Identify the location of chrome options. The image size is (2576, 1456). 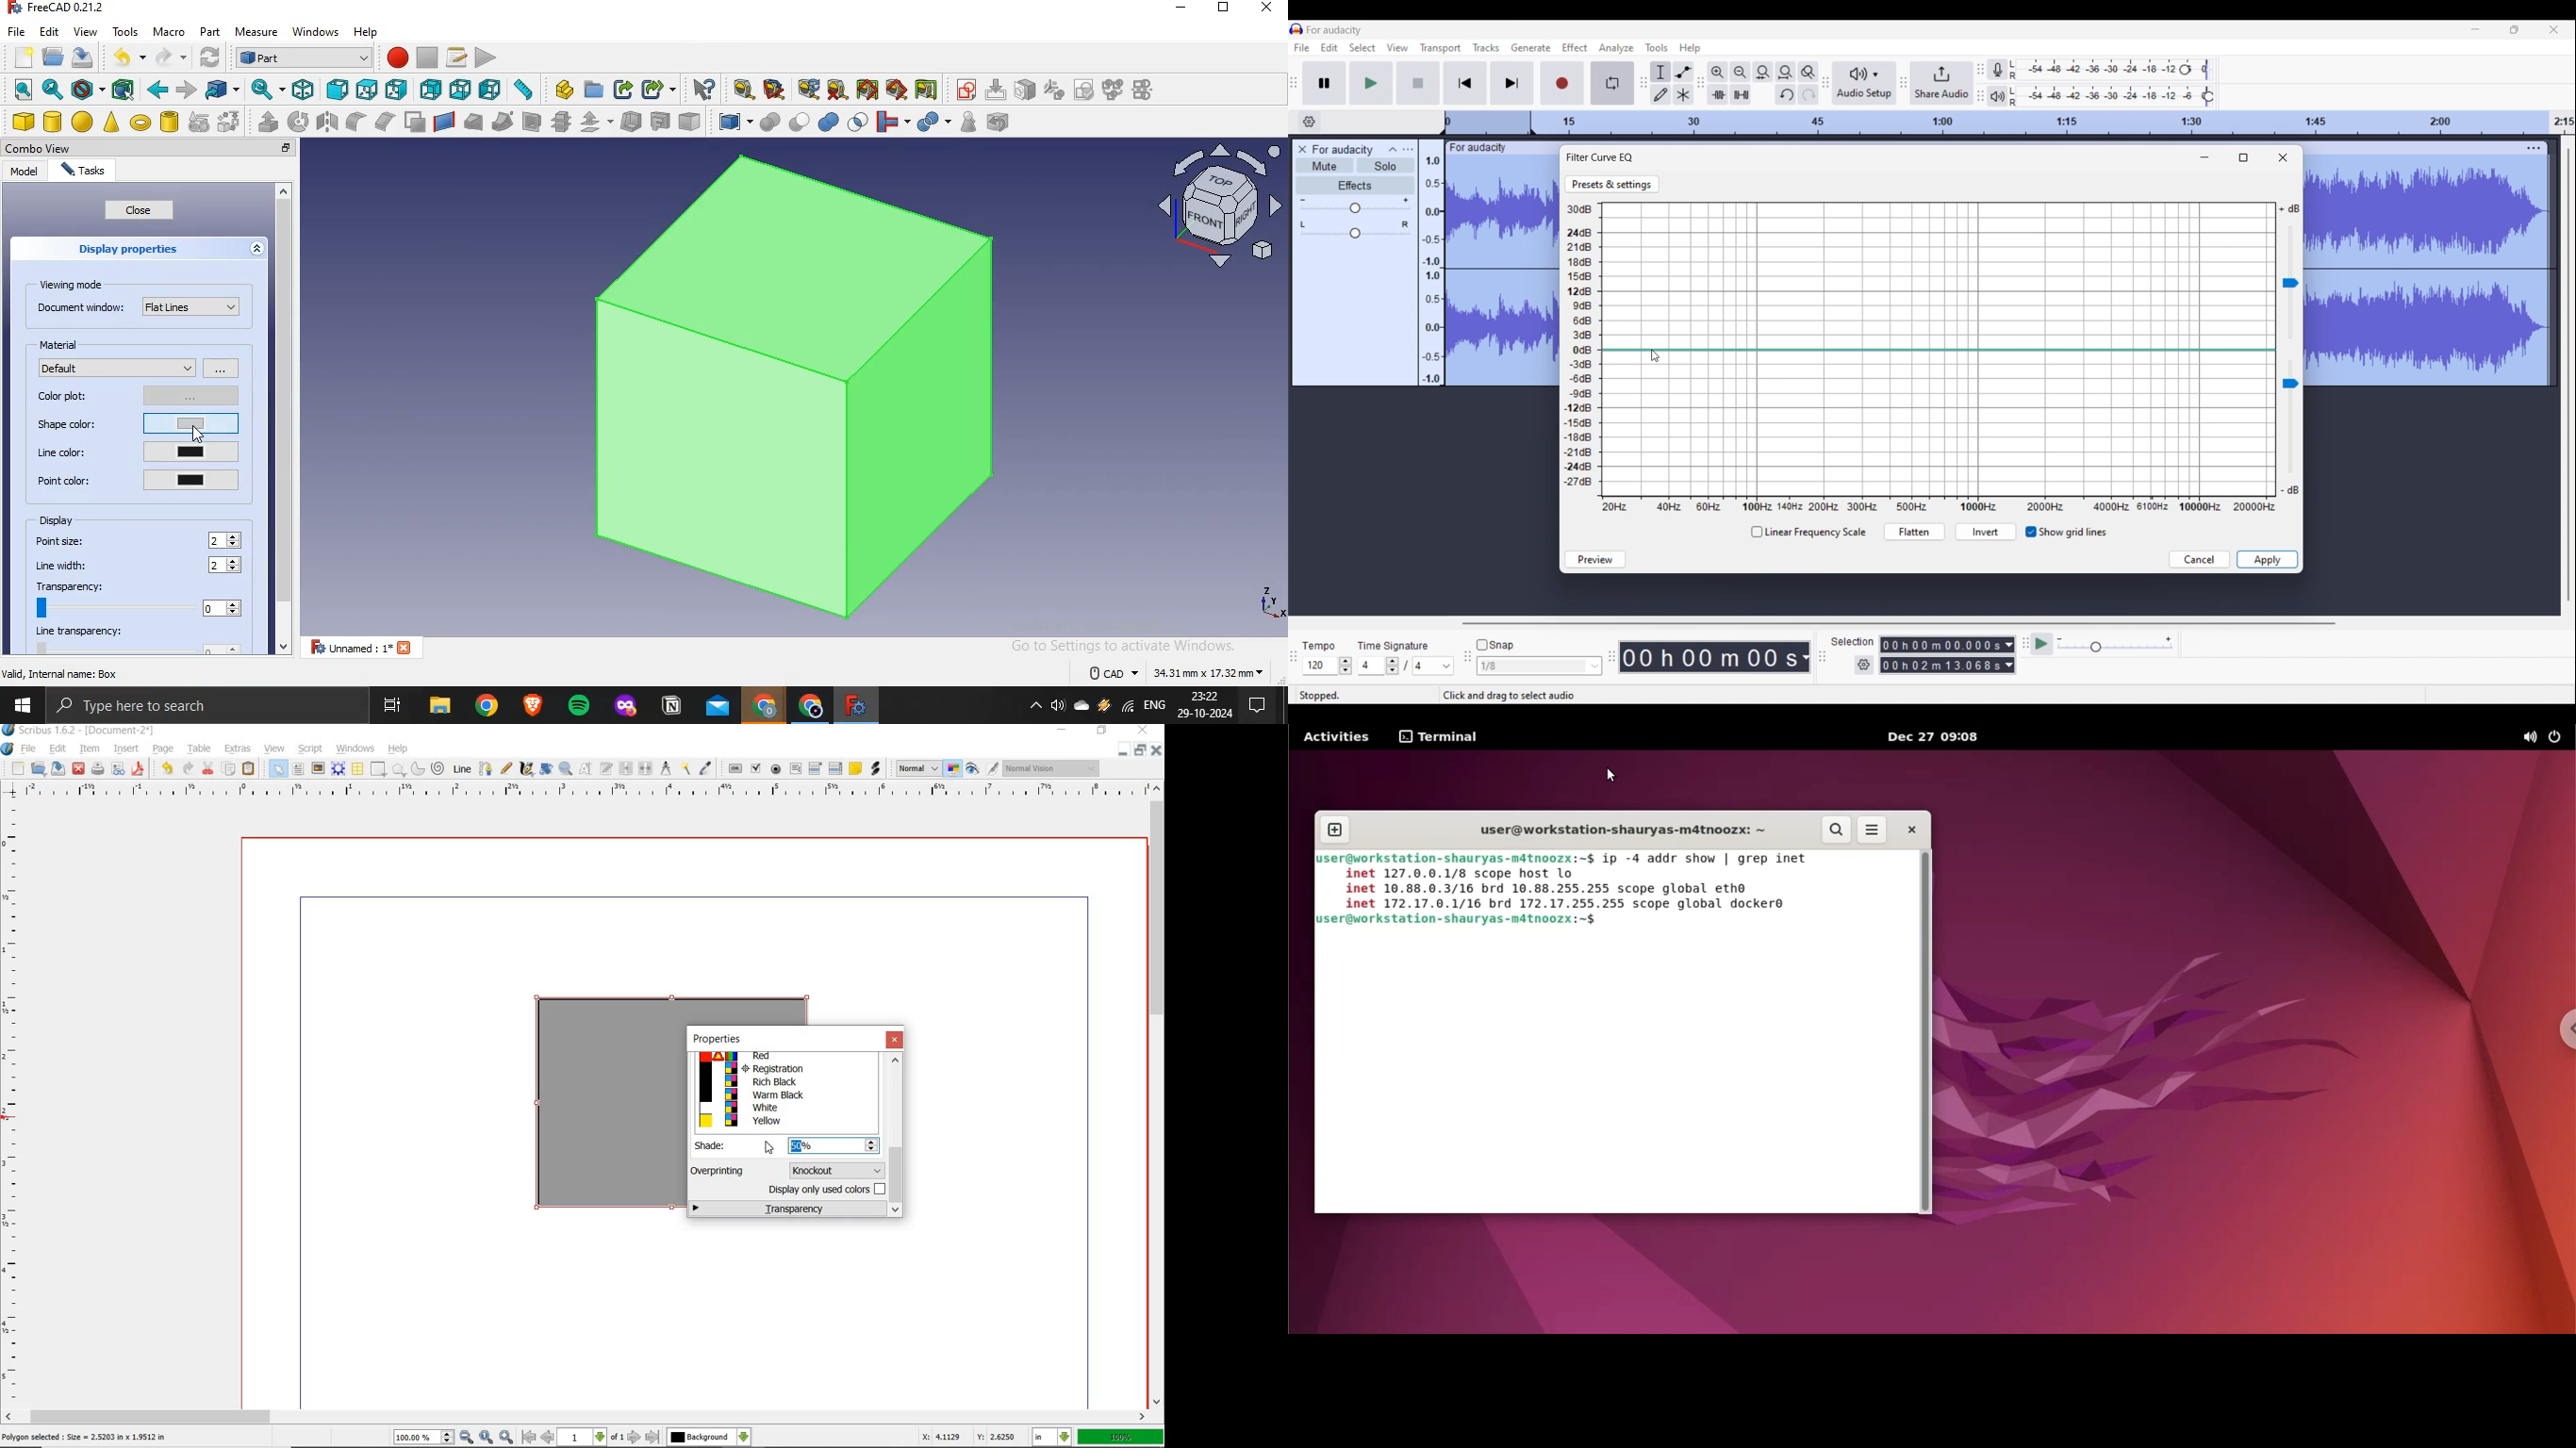
(2565, 1031).